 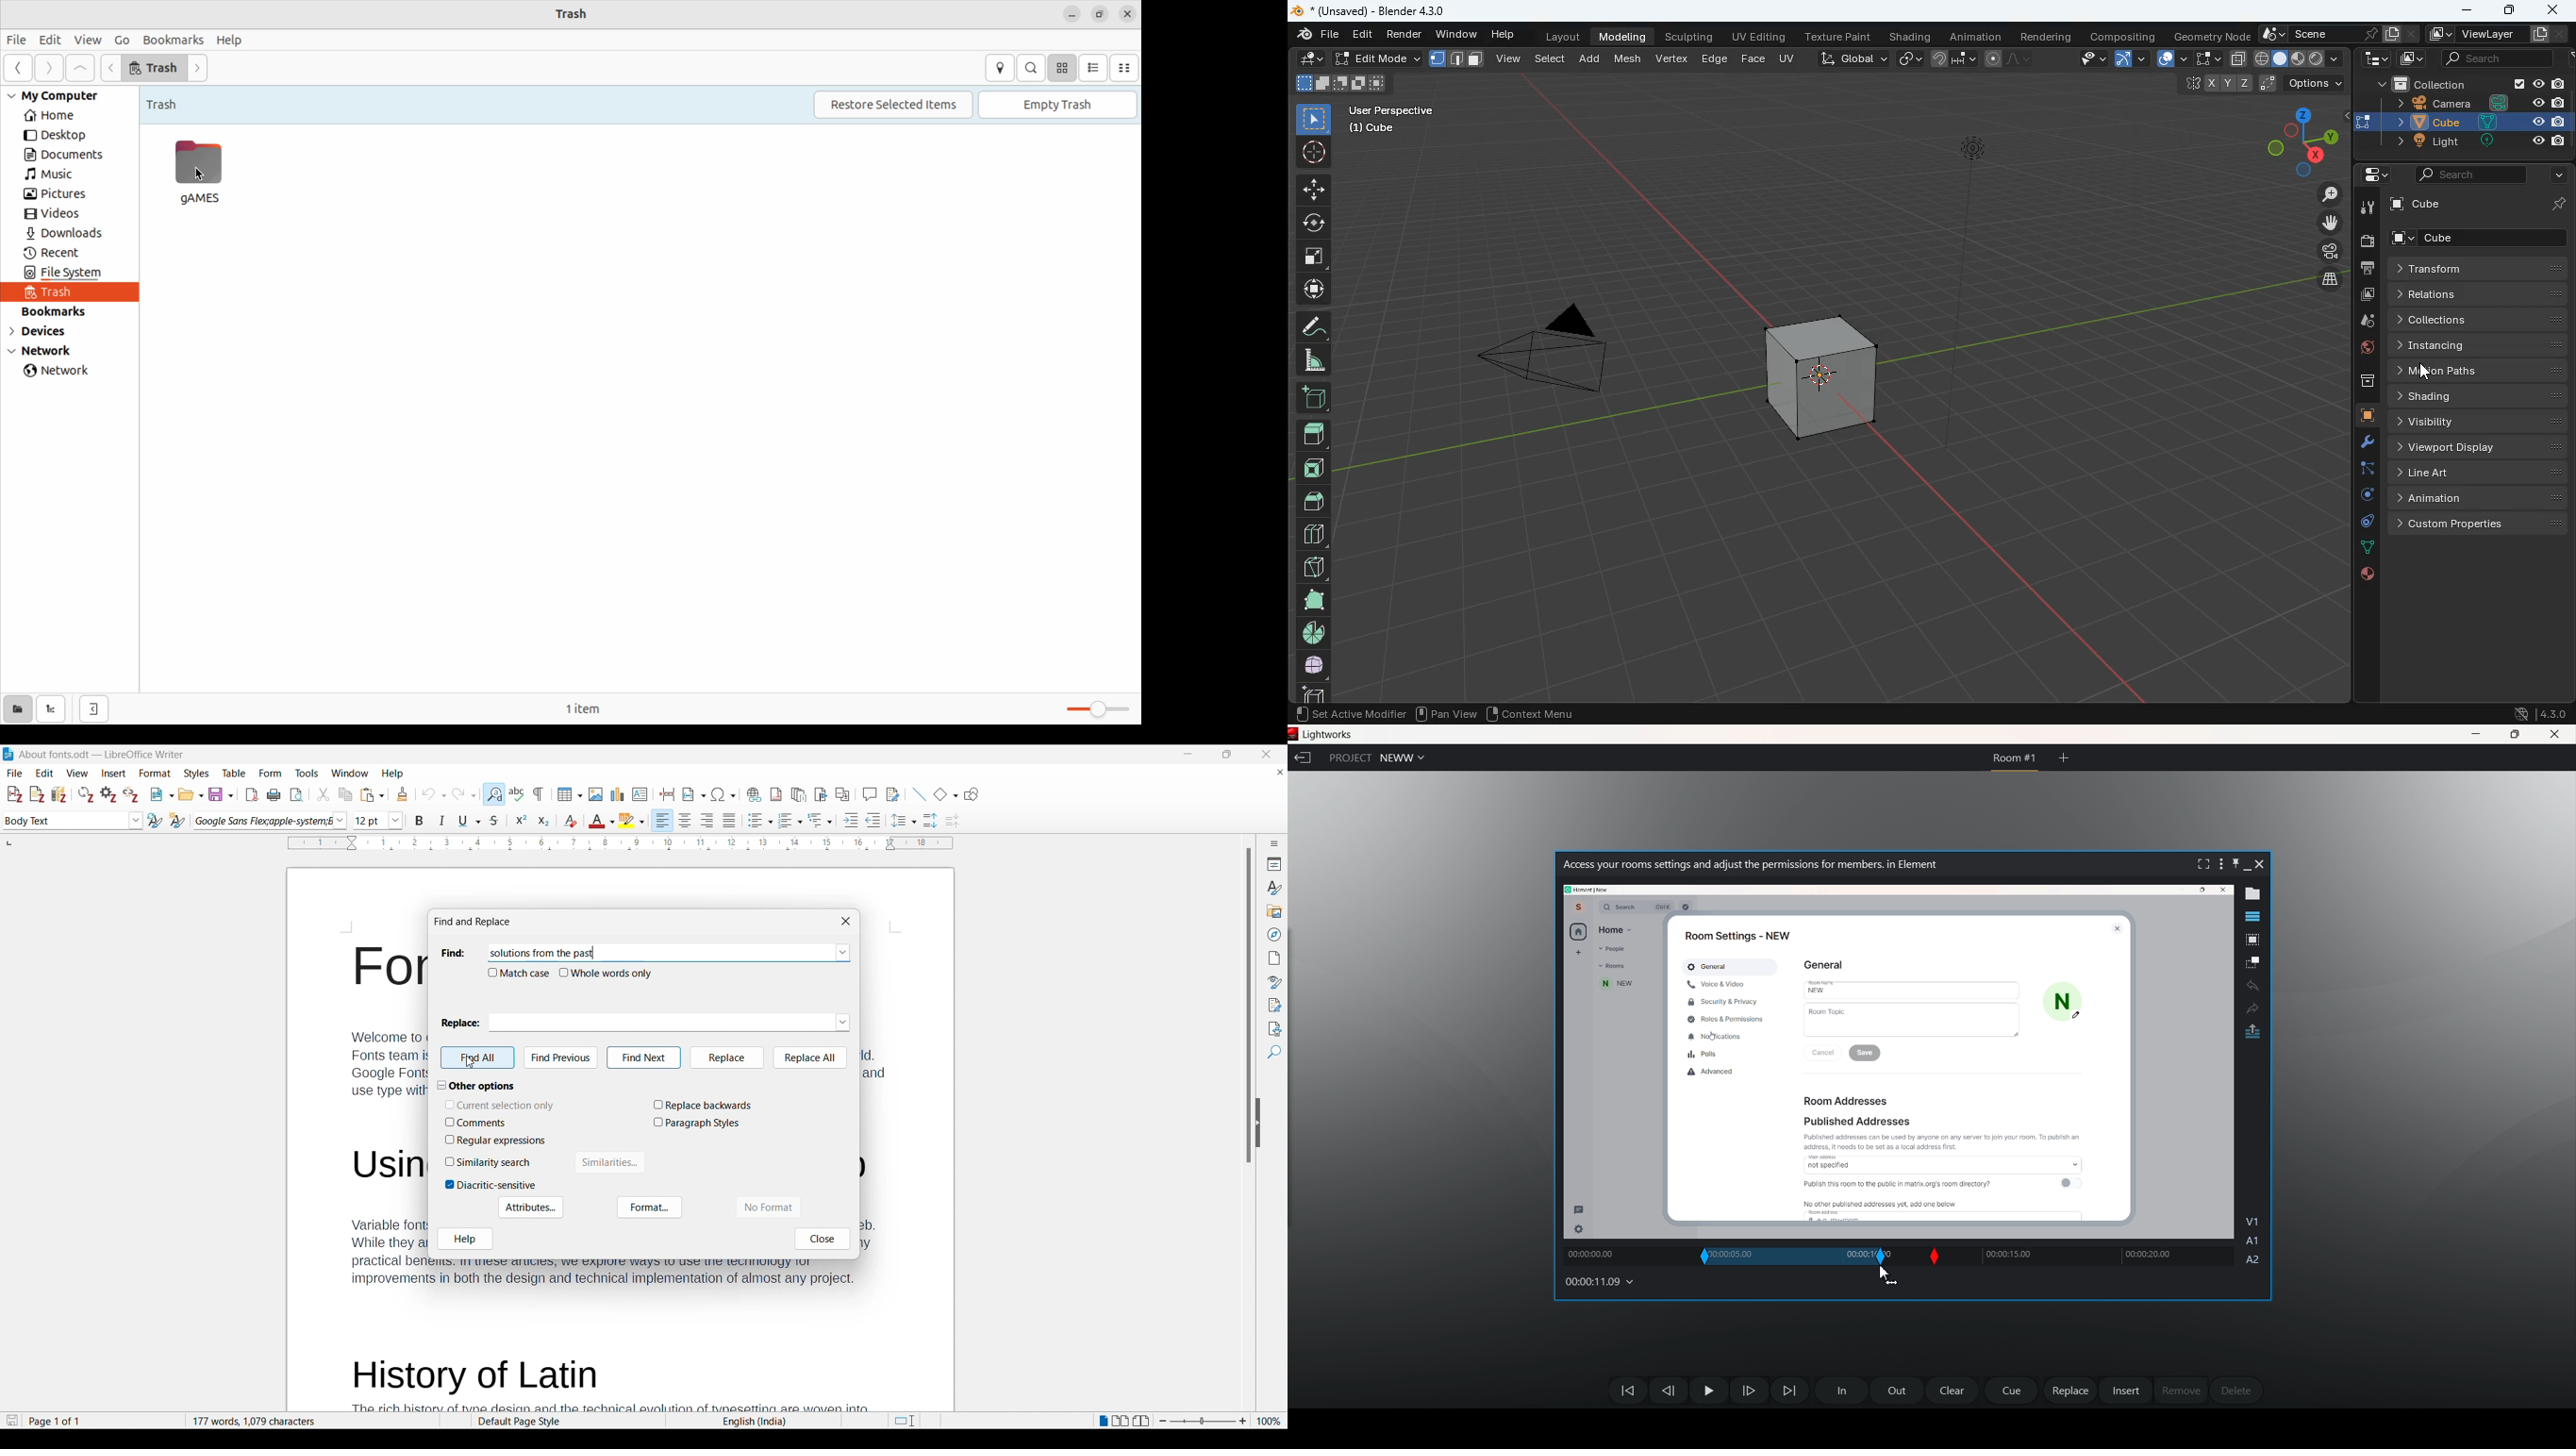 I want to click on text, so click(x=610, y=1383).